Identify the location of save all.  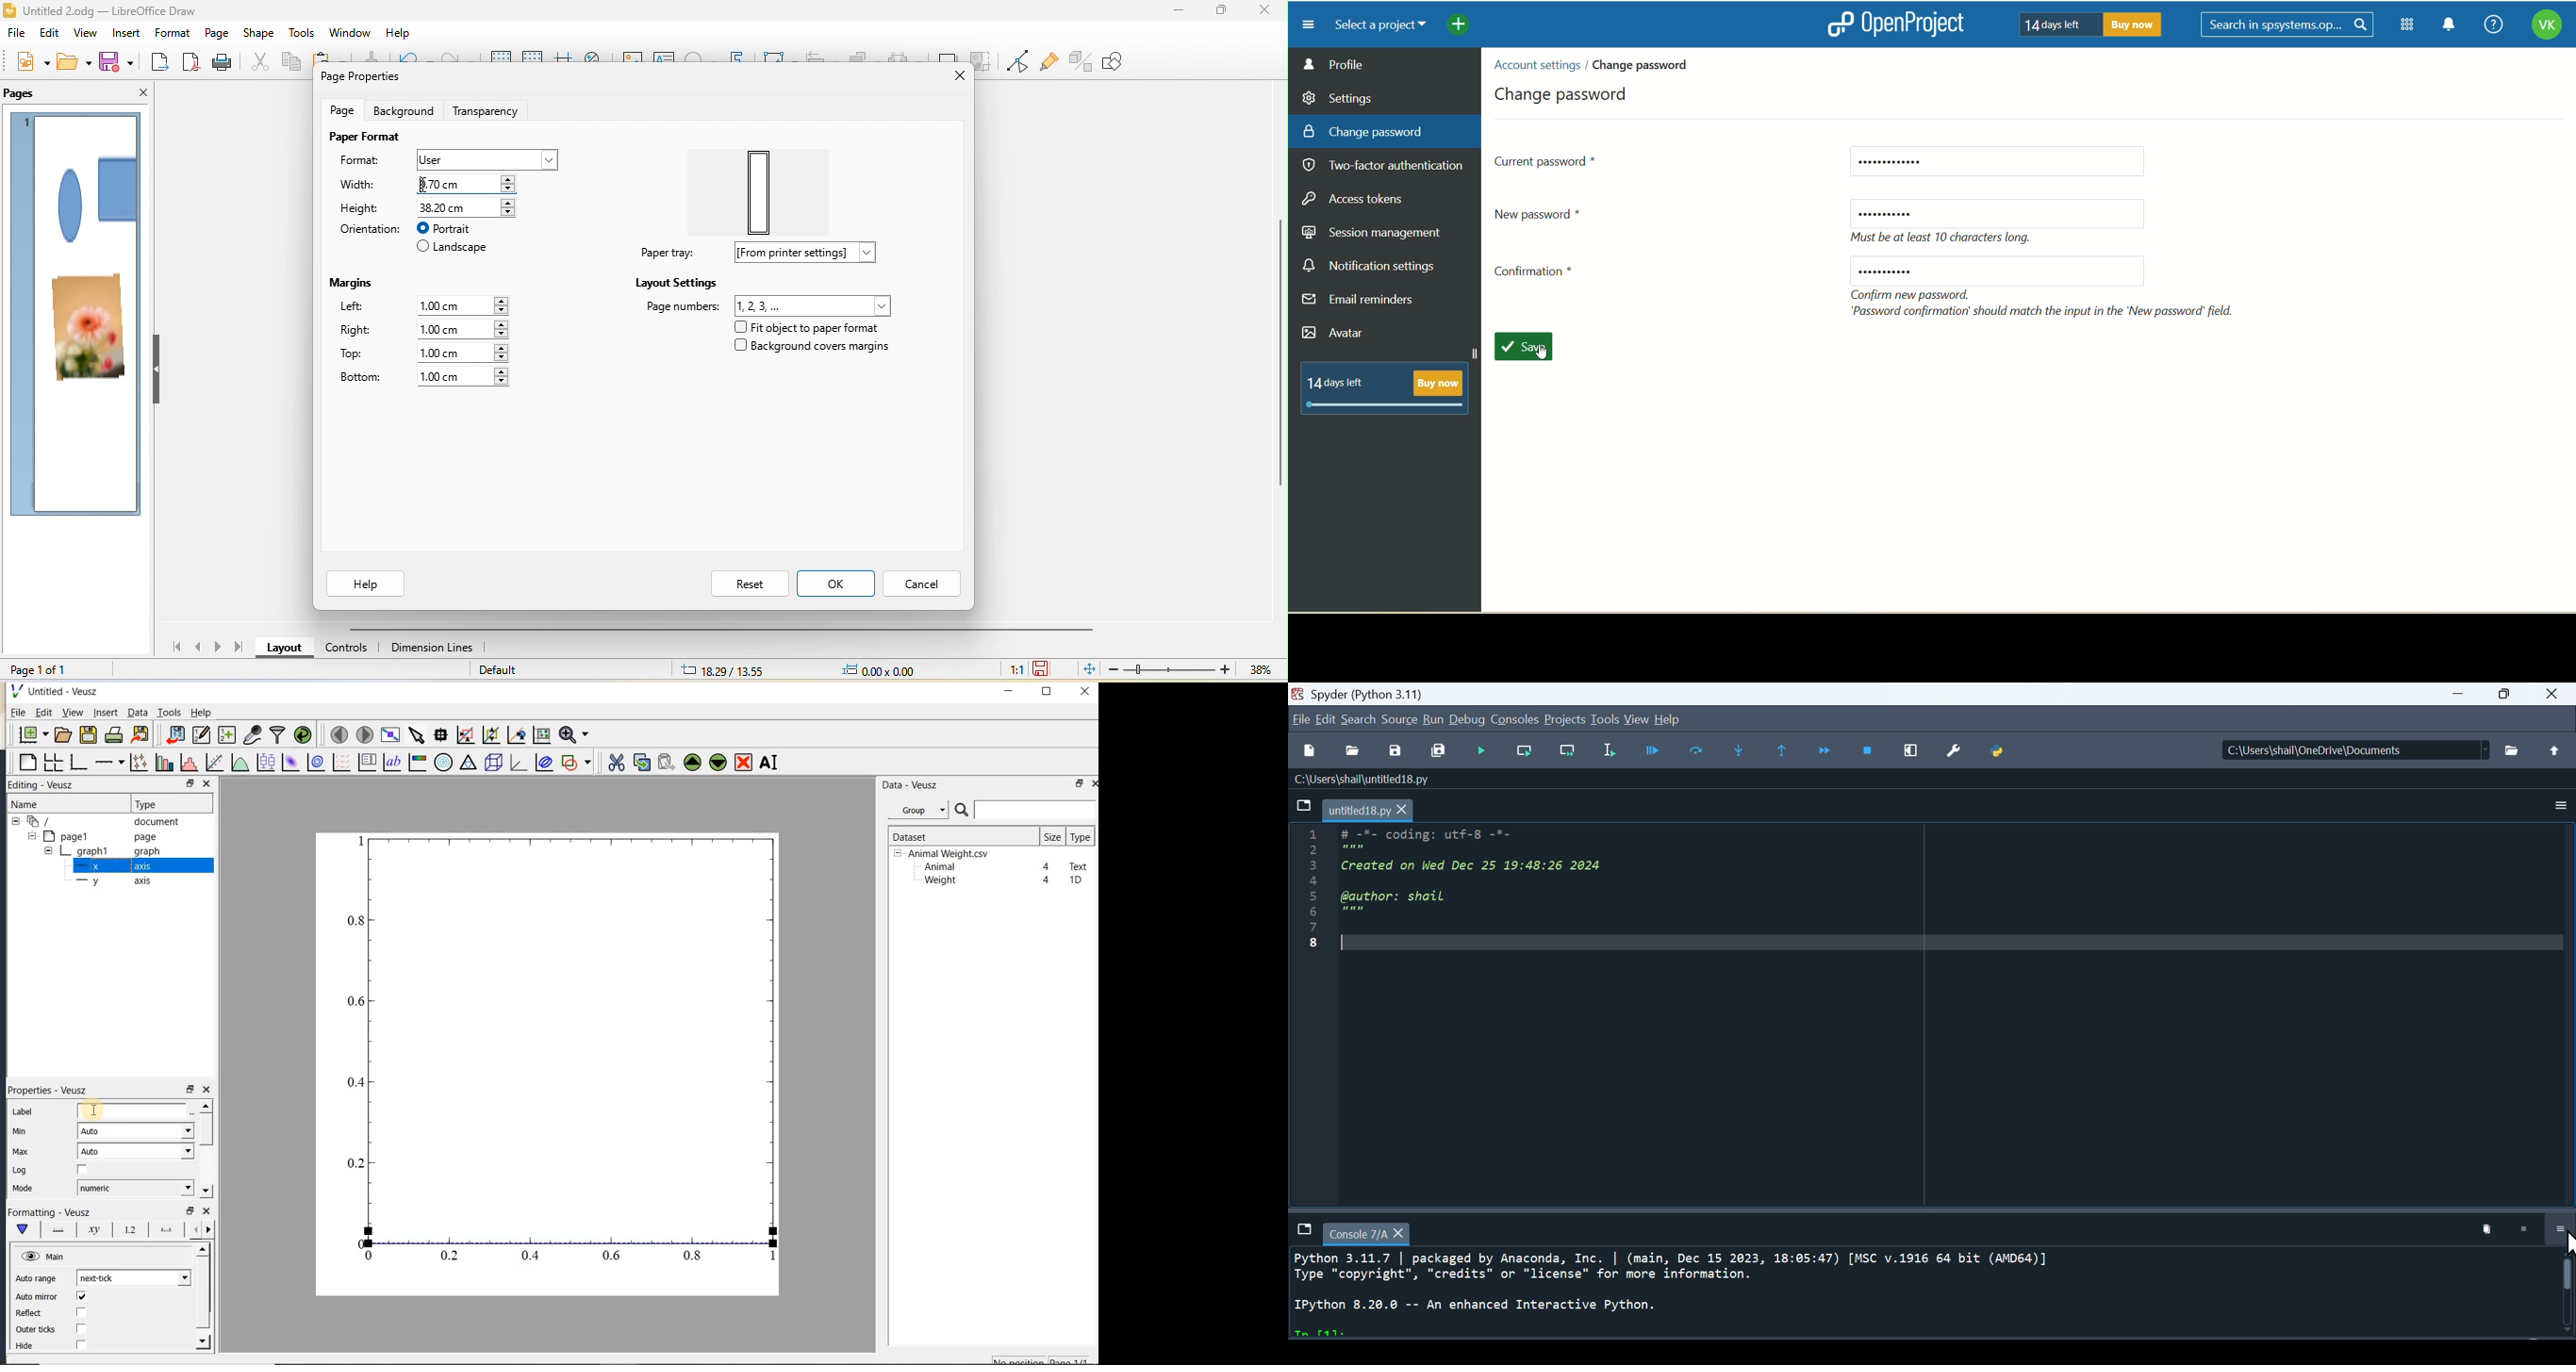
(1442, 751).